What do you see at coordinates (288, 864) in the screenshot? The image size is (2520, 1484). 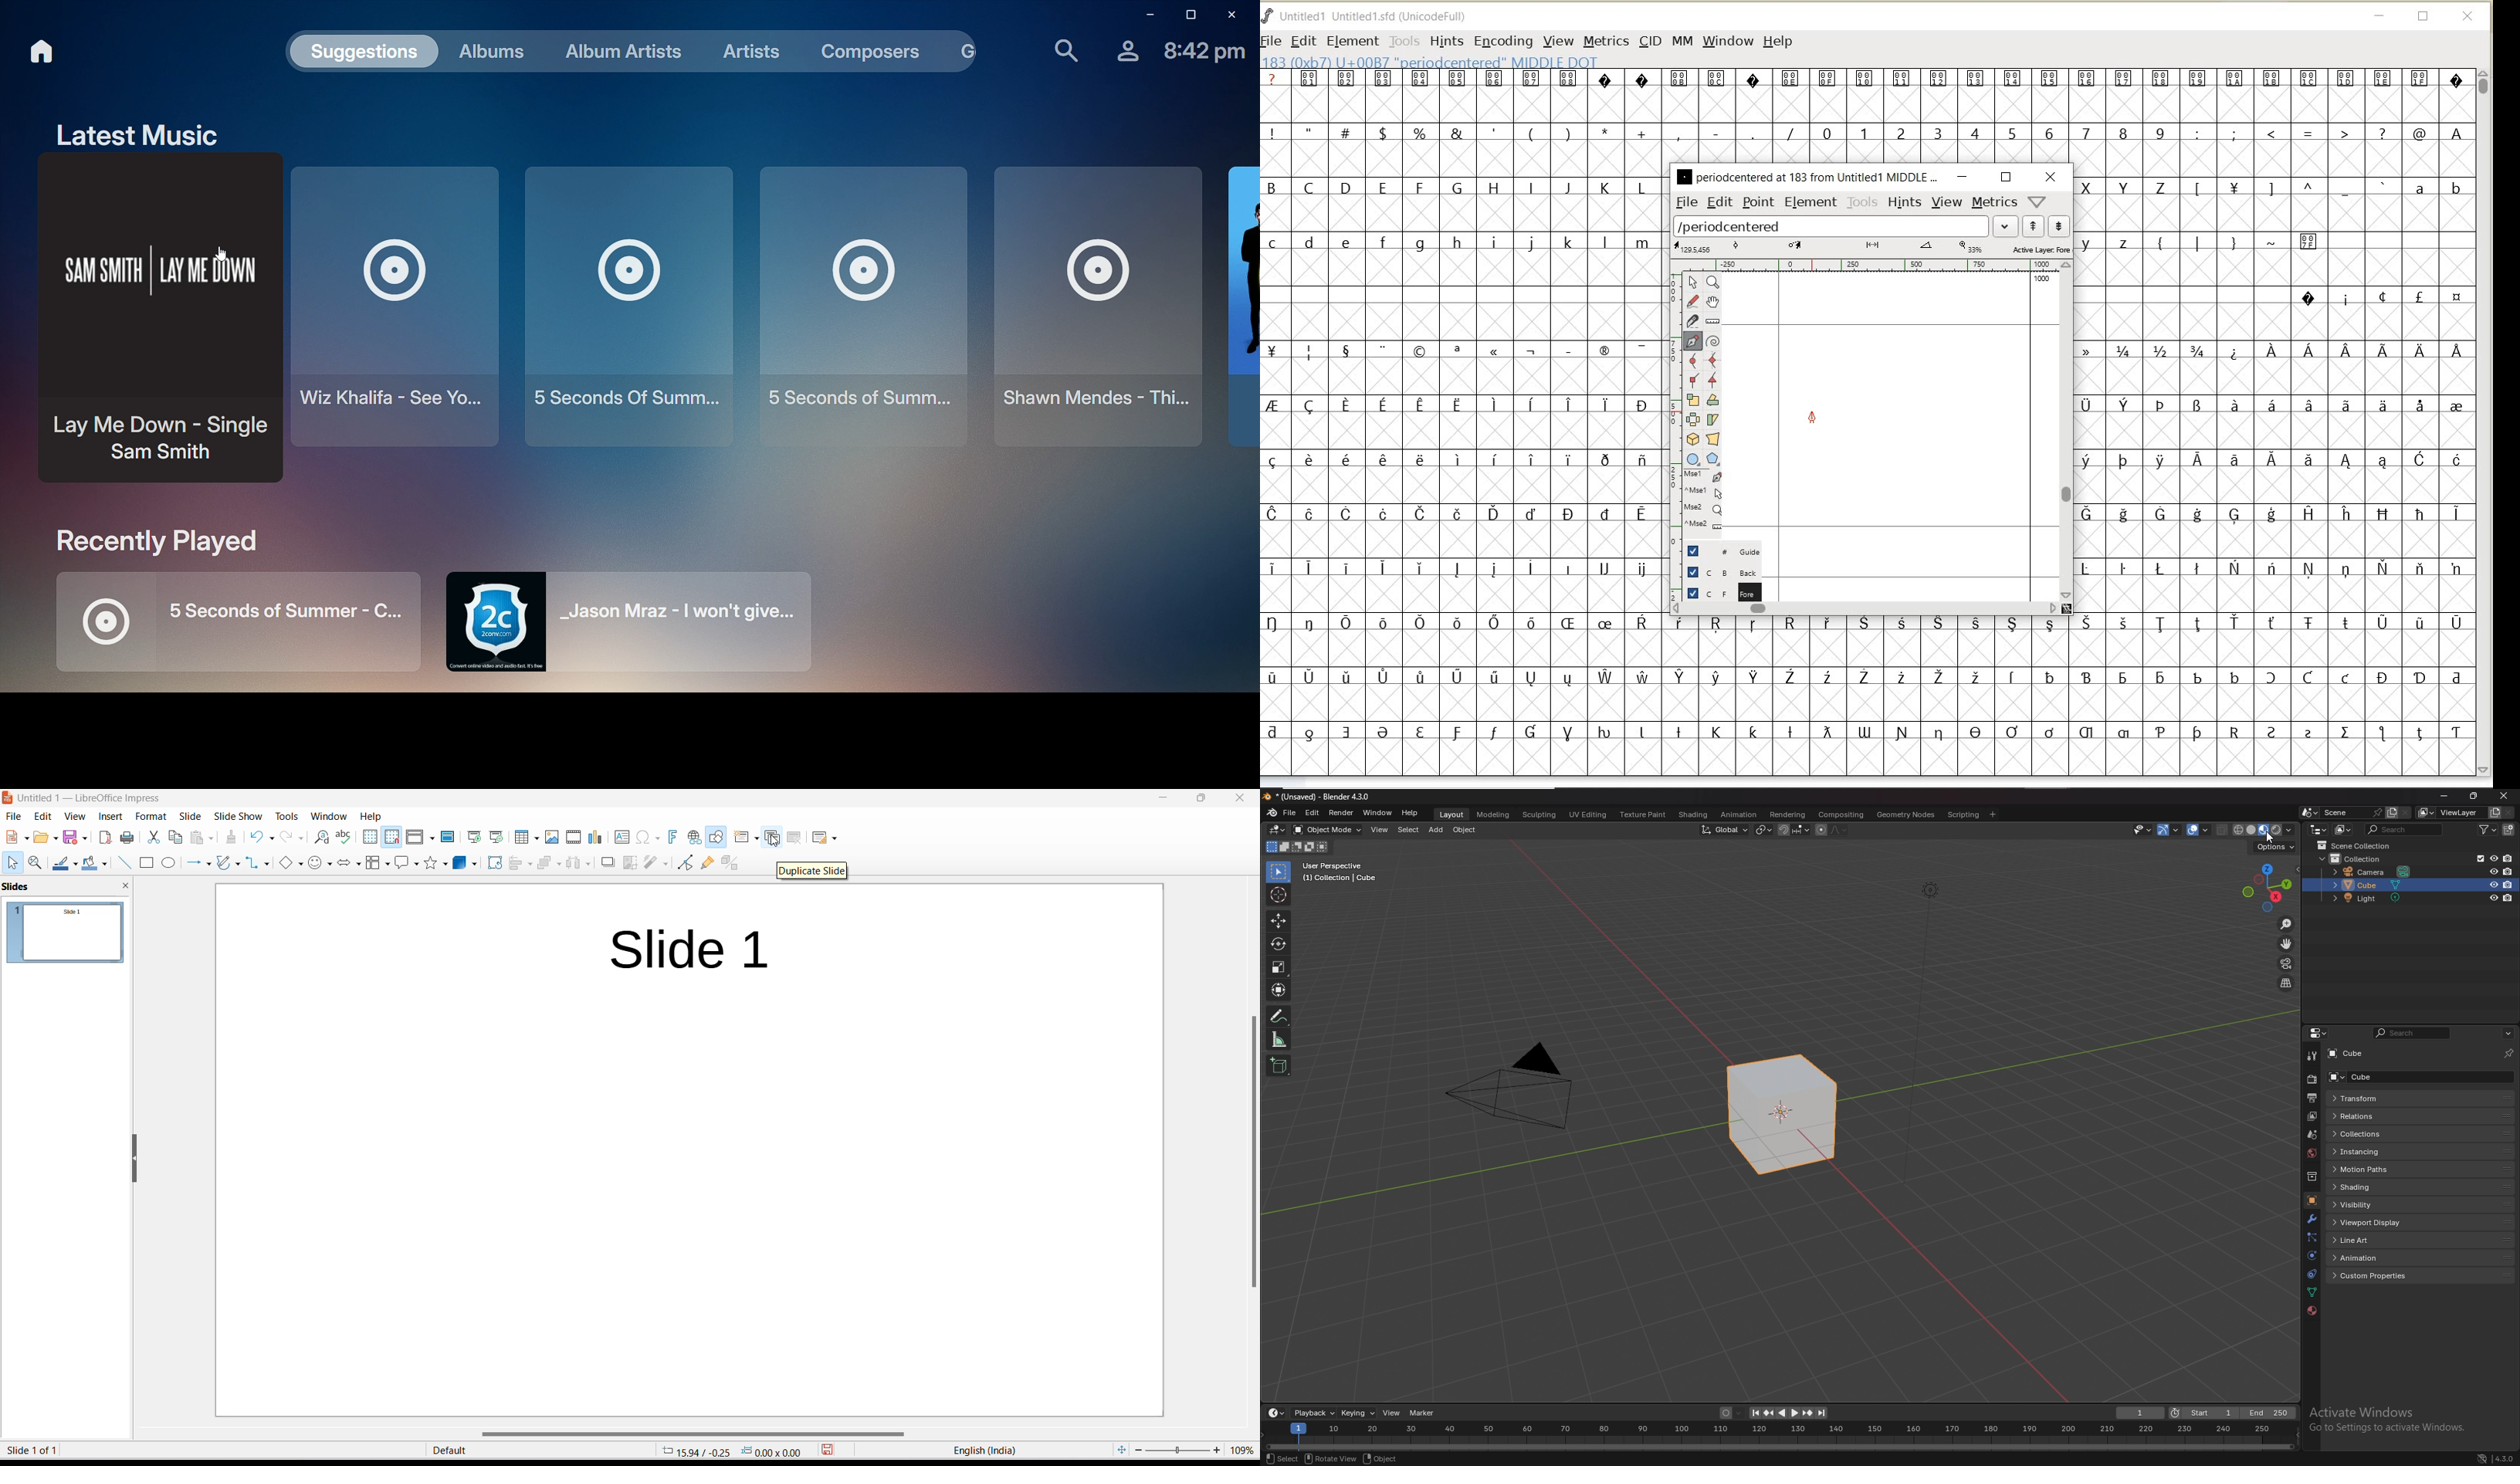 I see `Basic shapes` at bounding box center [288, 864].